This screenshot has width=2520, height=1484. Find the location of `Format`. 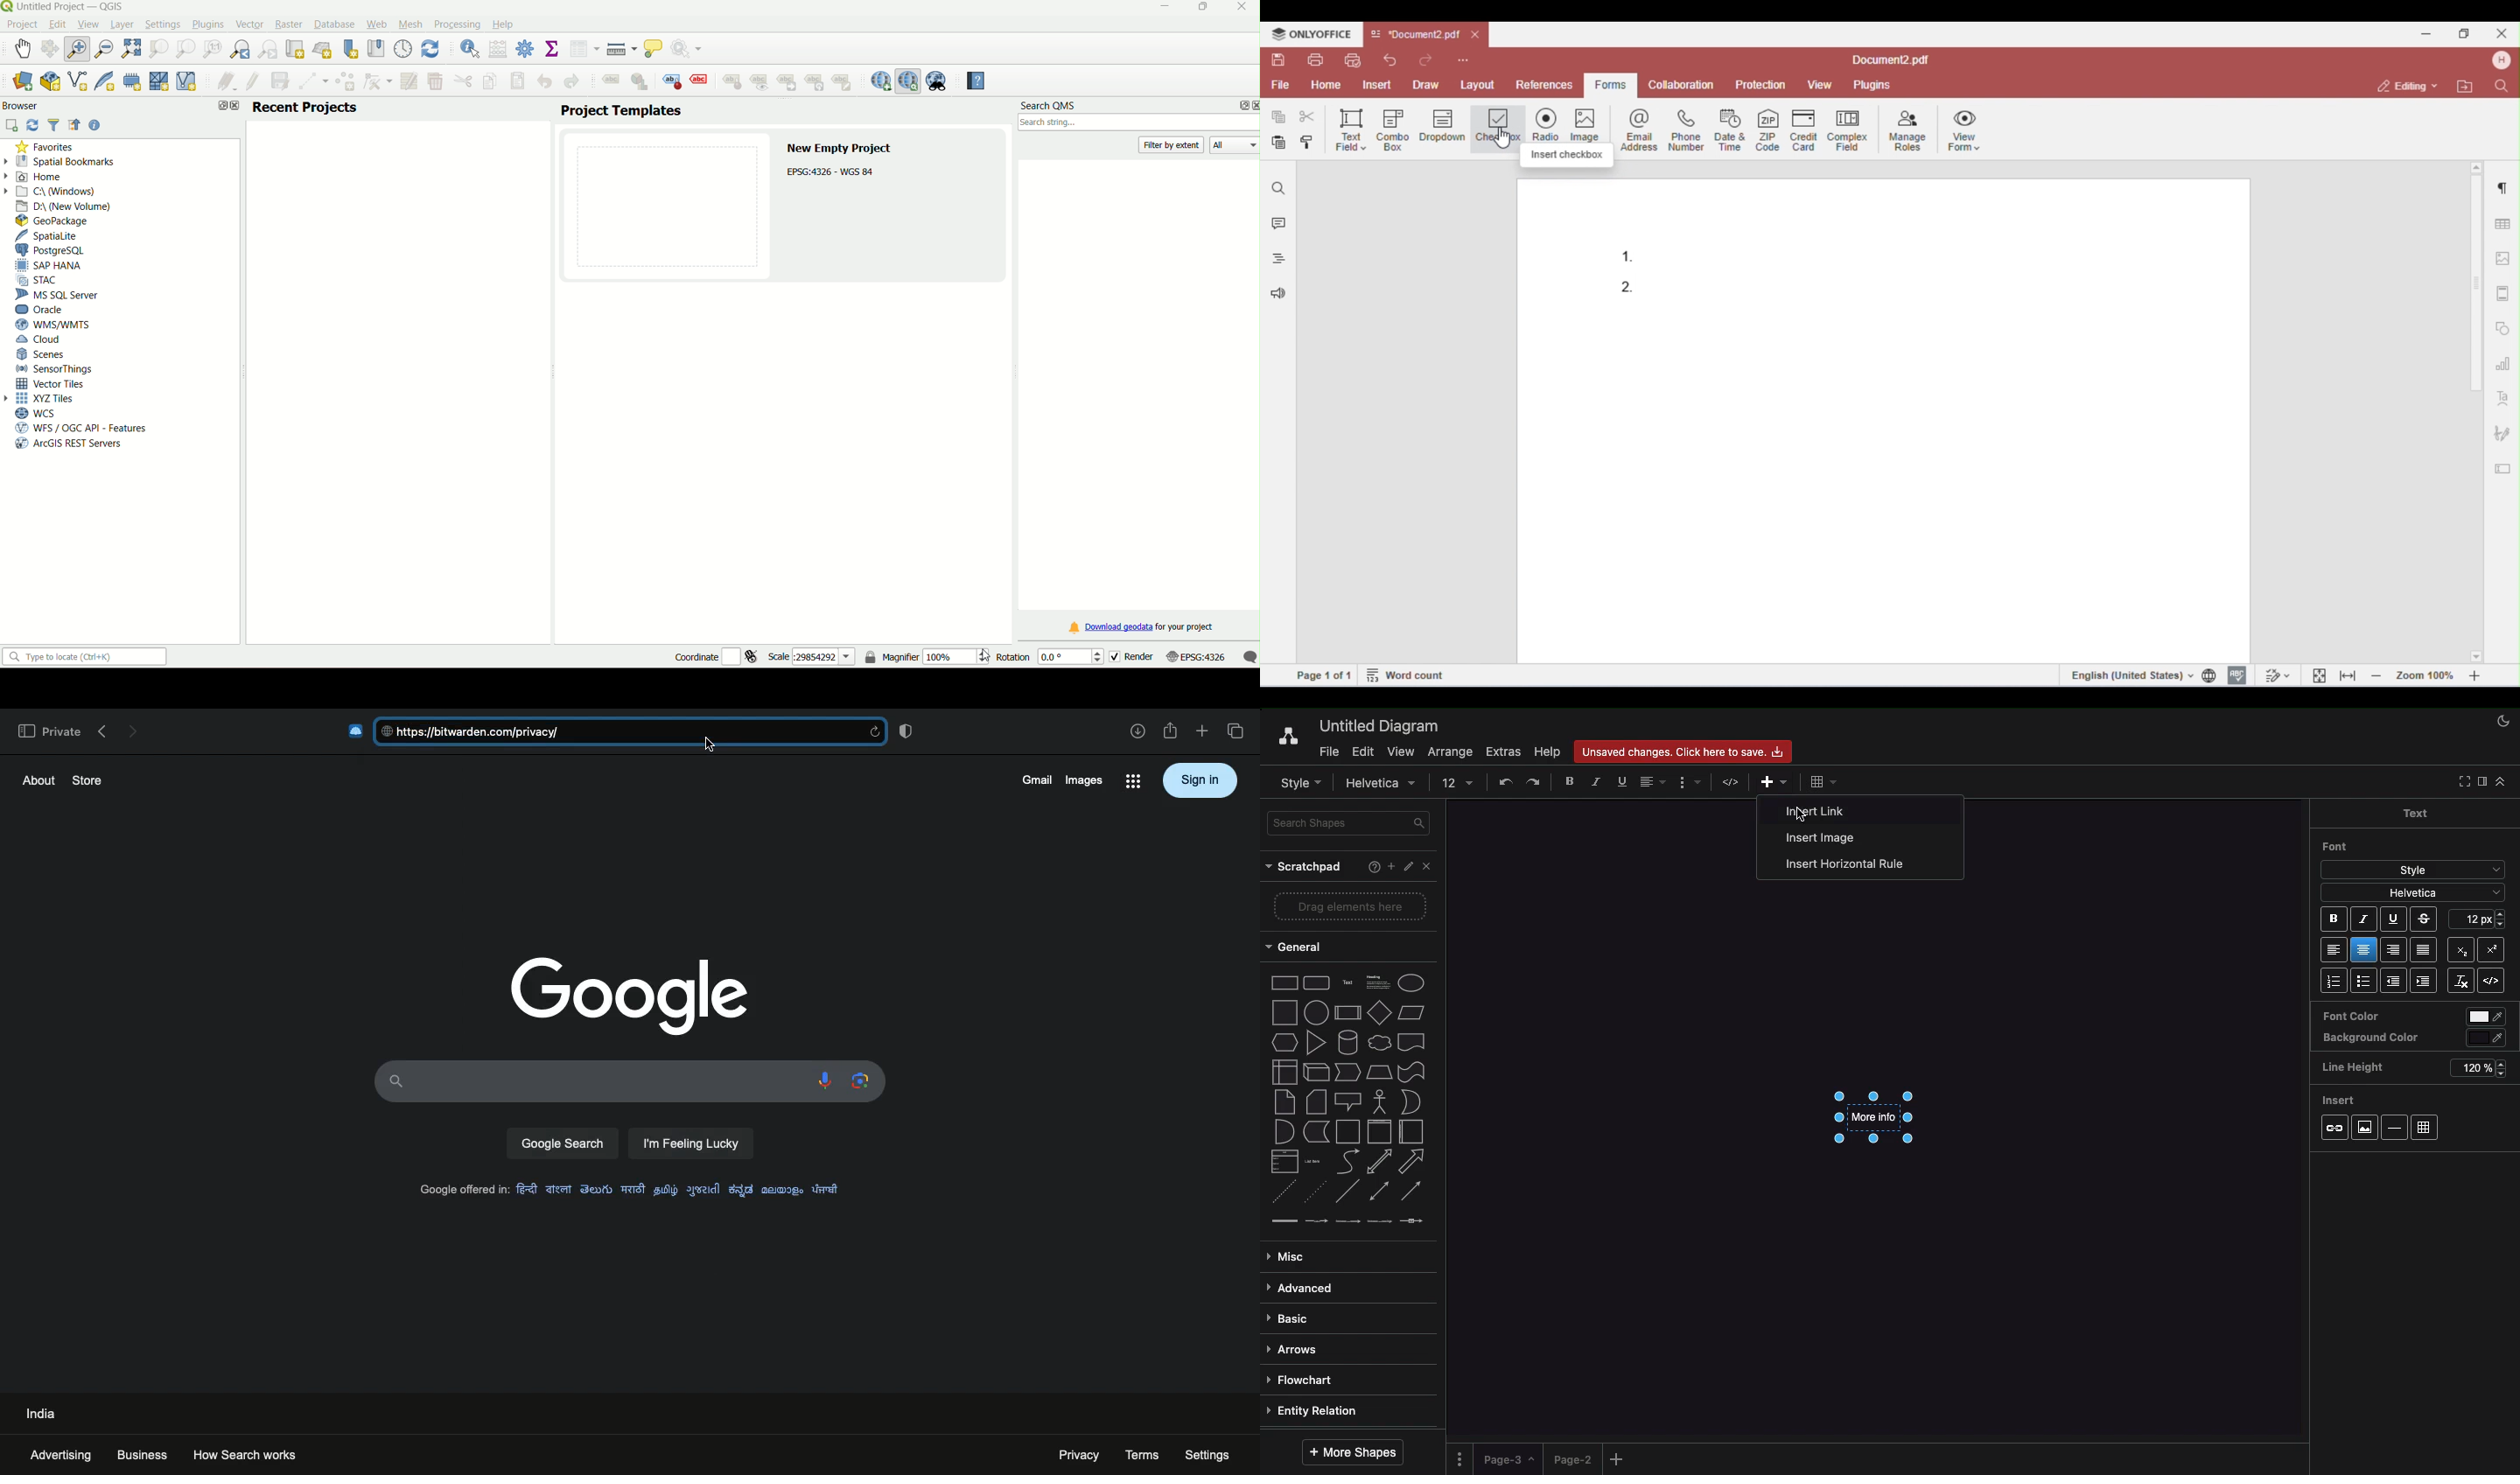

Format is located at coordinates (1690, 783).